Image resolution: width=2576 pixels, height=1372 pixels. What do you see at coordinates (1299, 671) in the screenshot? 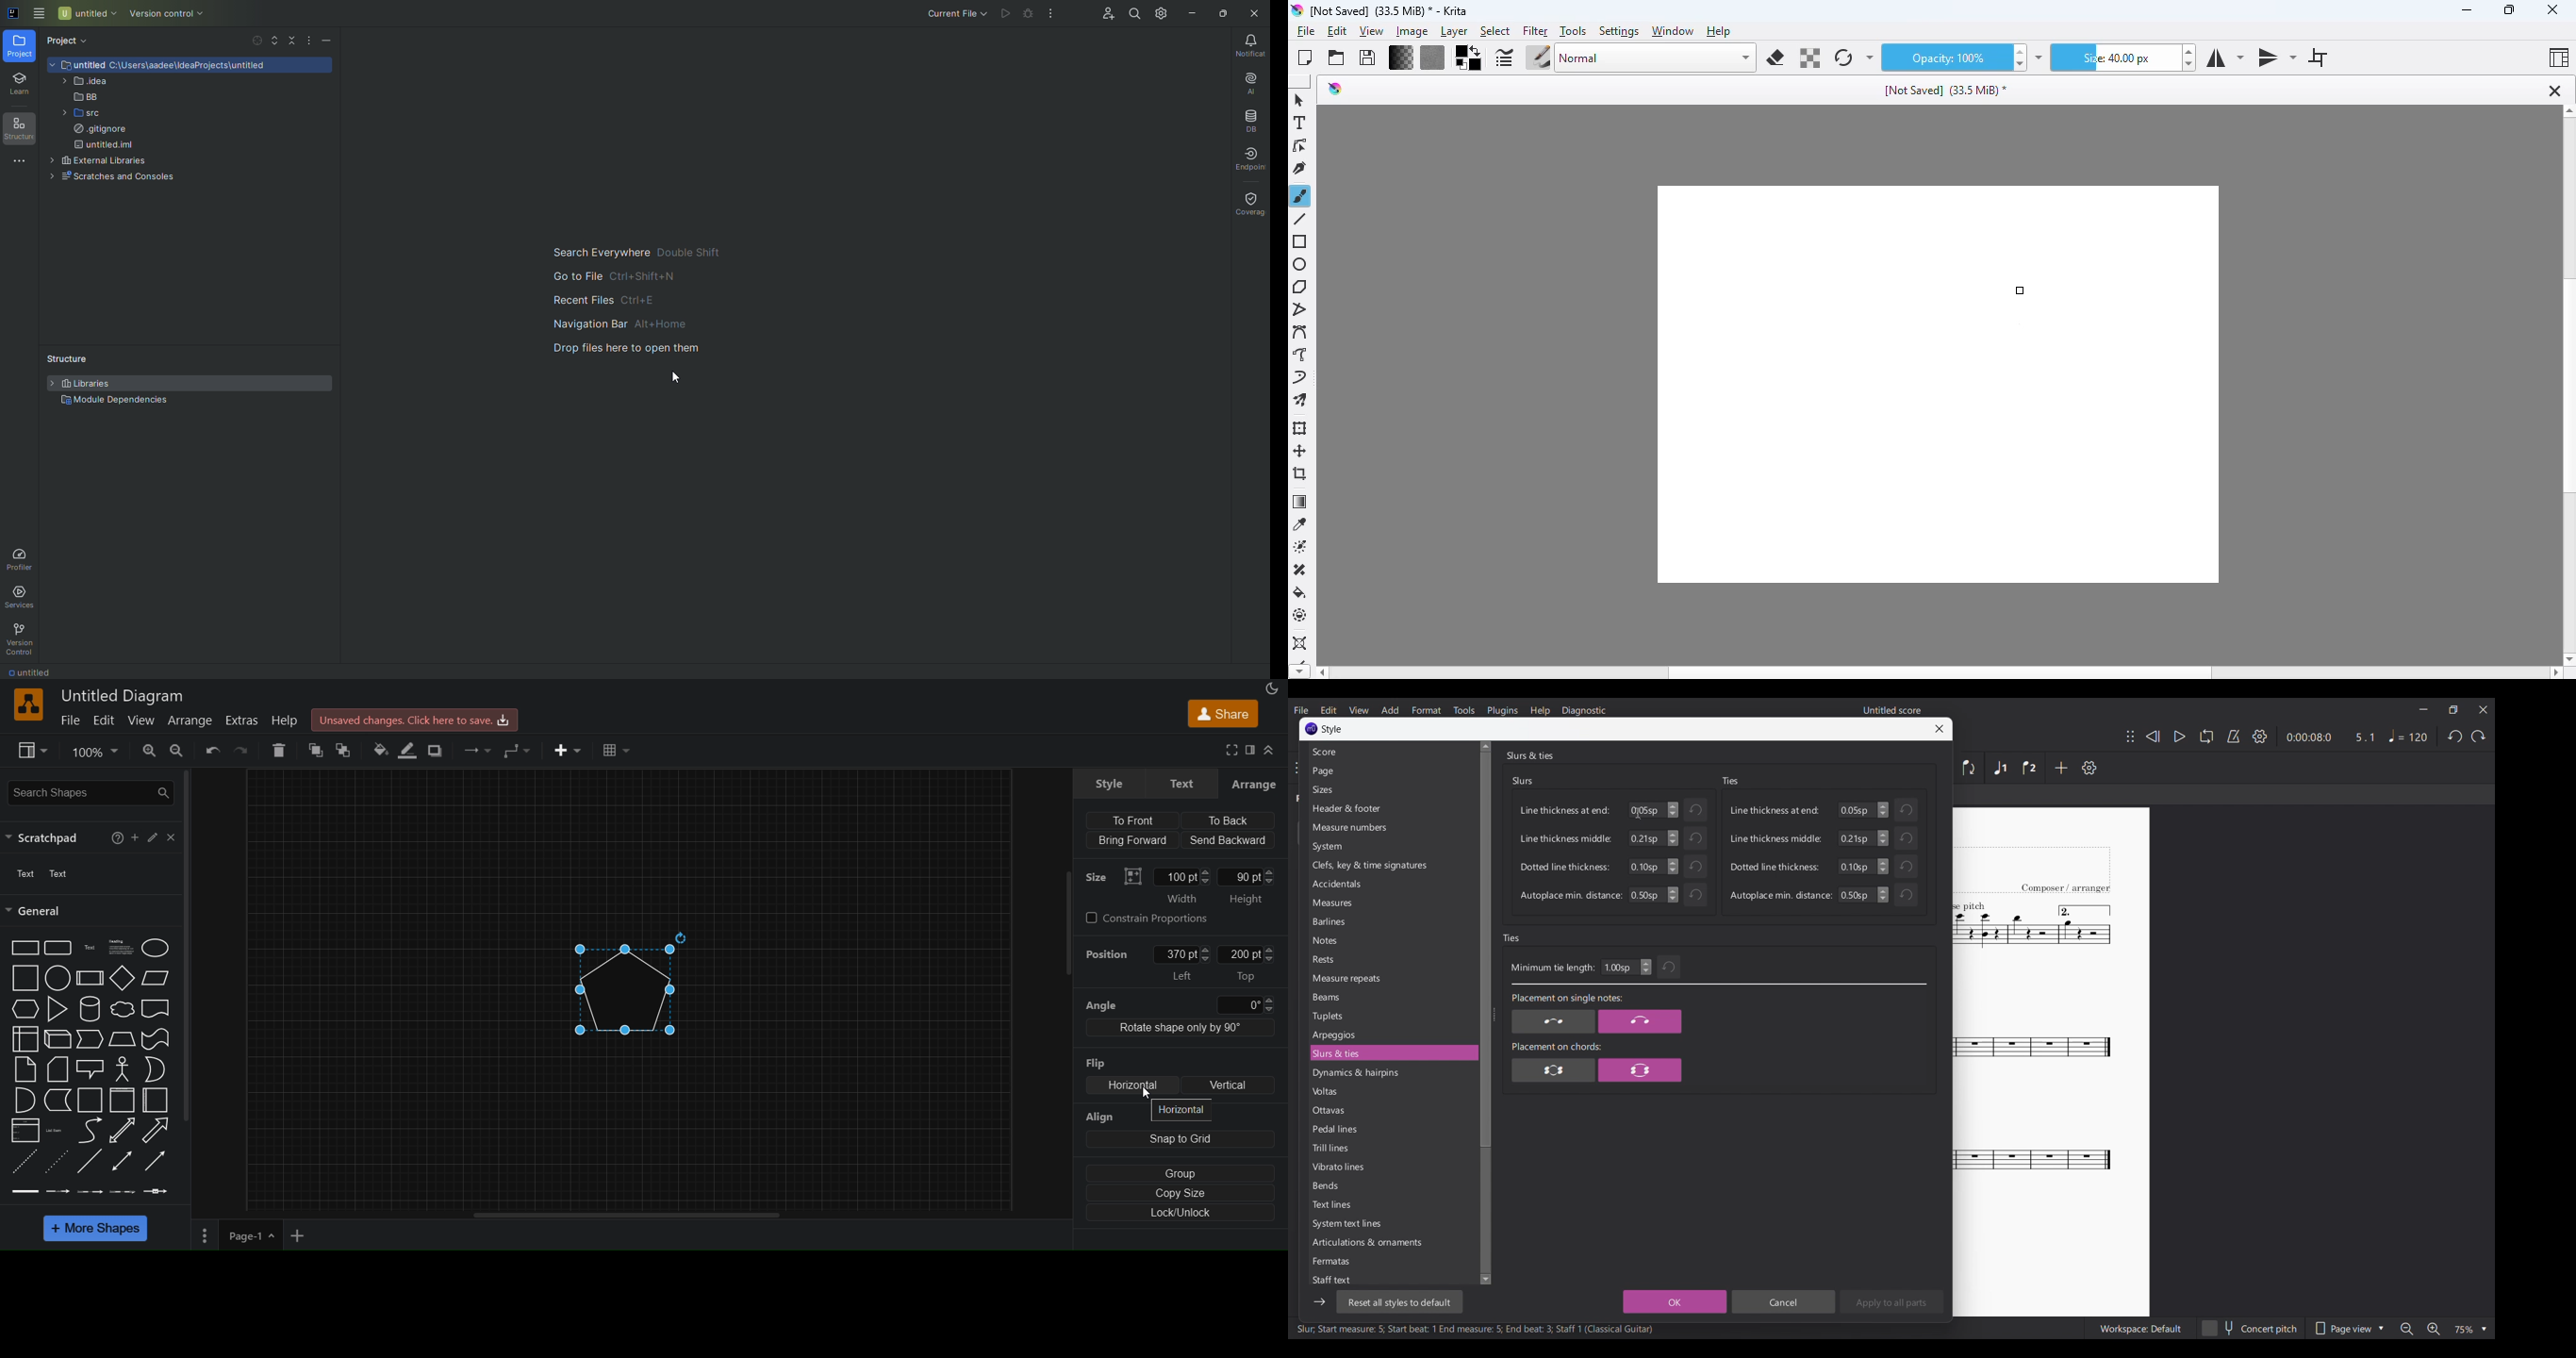
I see `Scroll down` at bounding box center [1299, 671].